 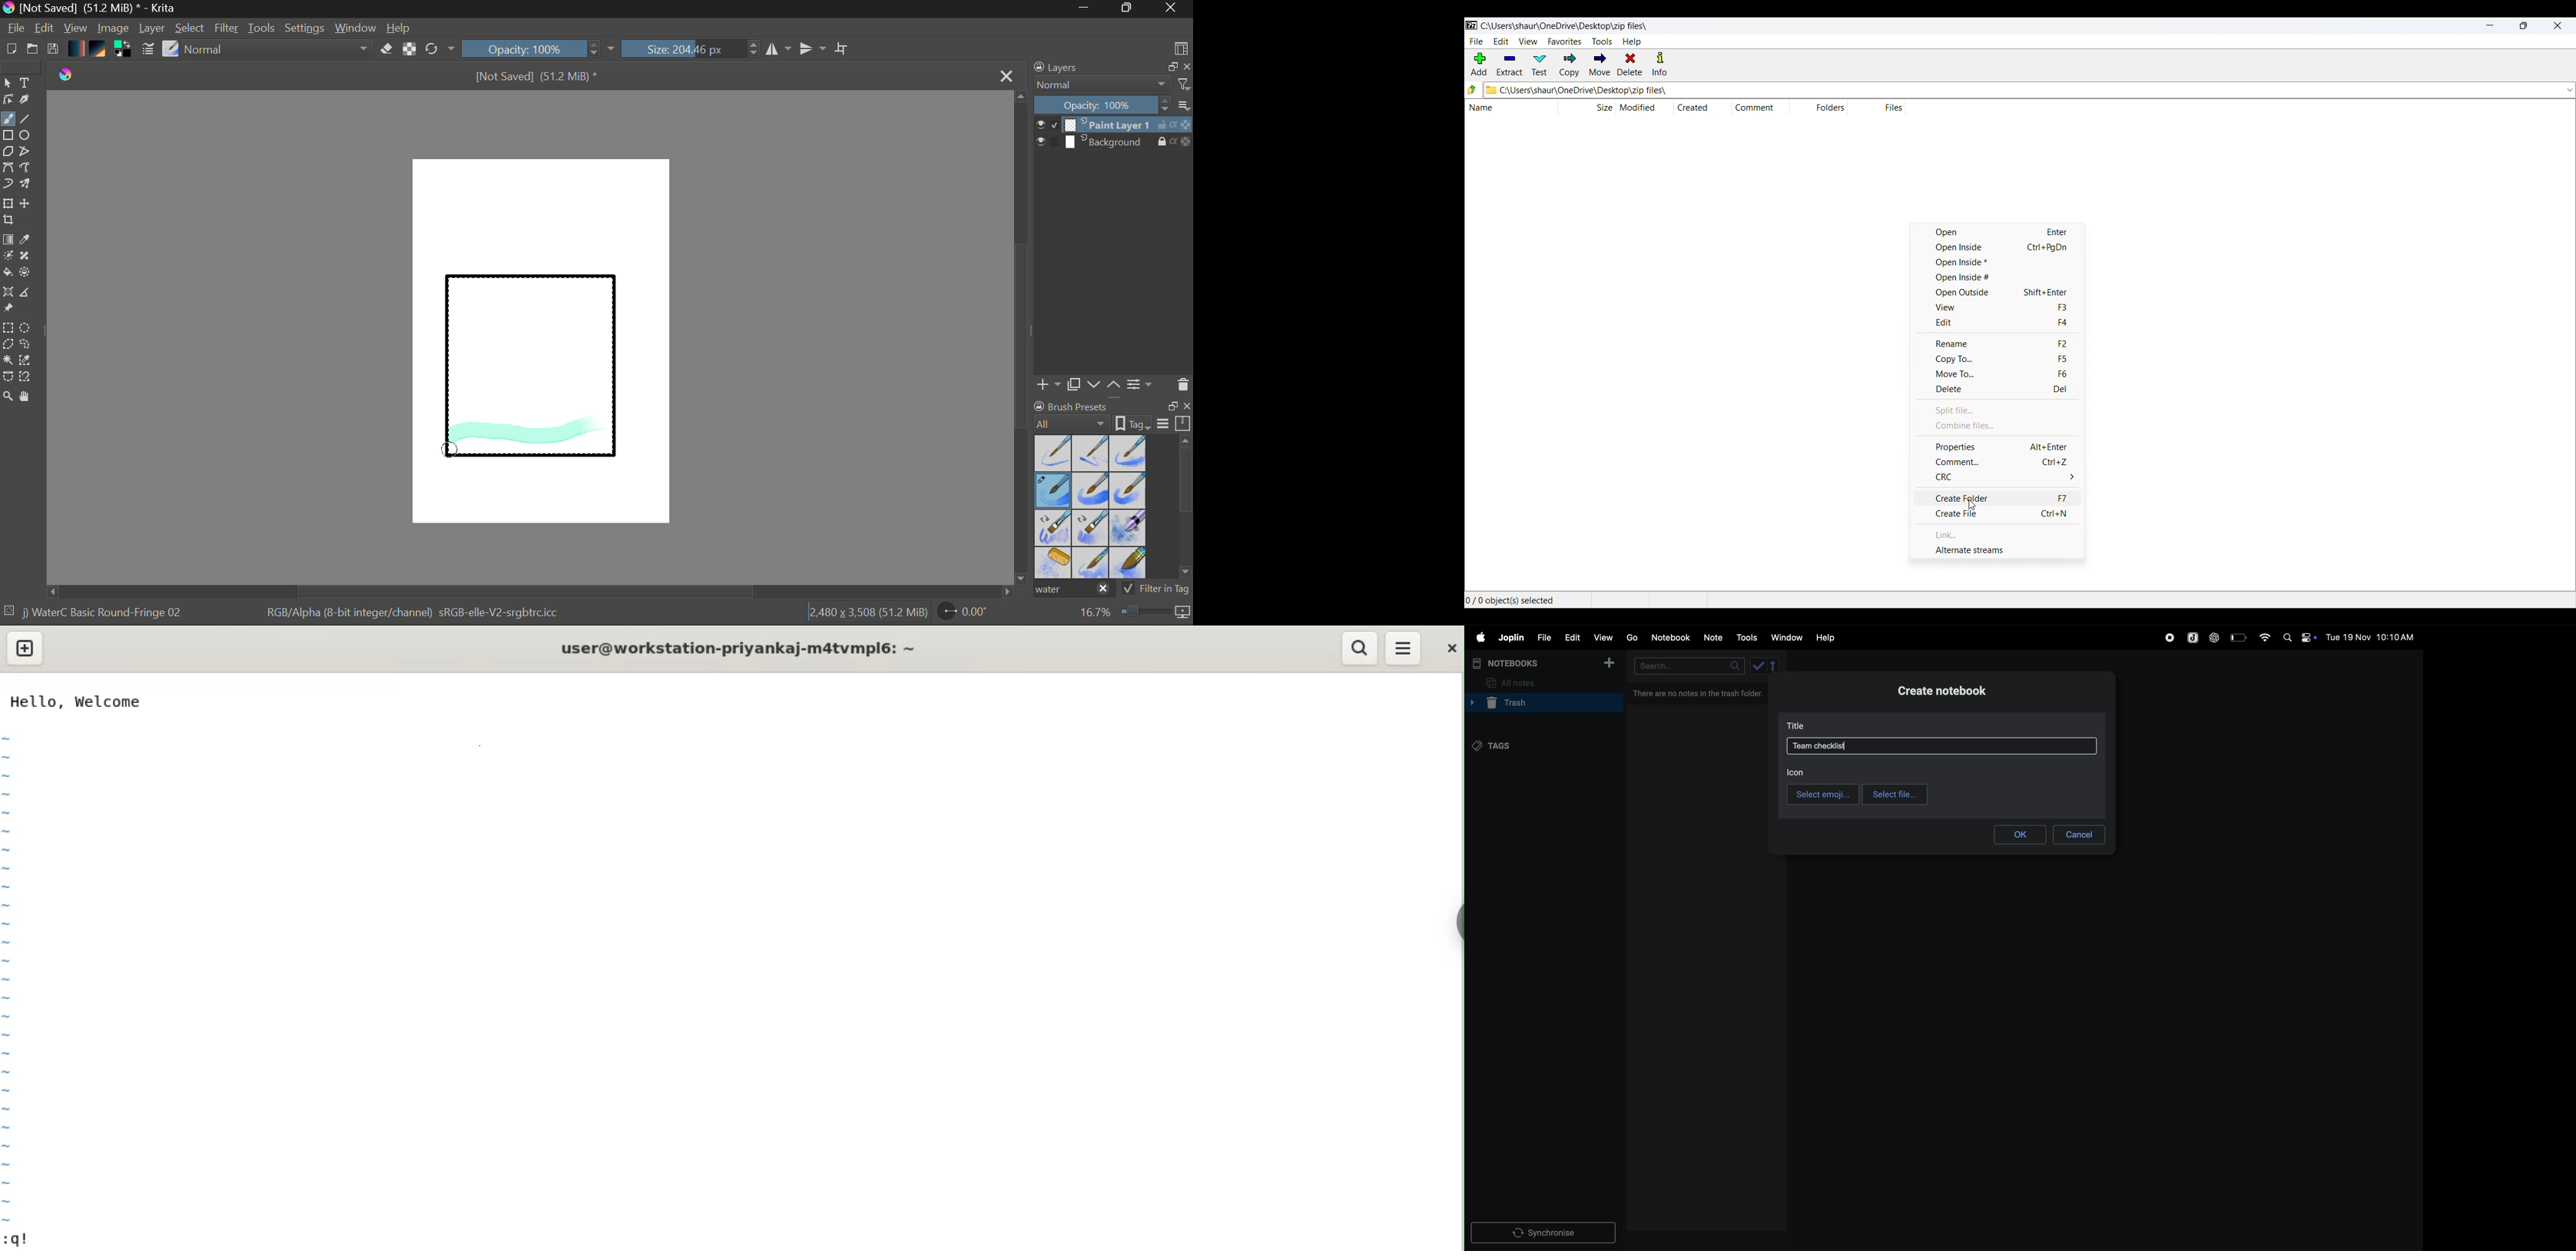 What do you see at coordinates (1717, 636) in the screenshot?
I see `note` at bounding box center [1717, 636].